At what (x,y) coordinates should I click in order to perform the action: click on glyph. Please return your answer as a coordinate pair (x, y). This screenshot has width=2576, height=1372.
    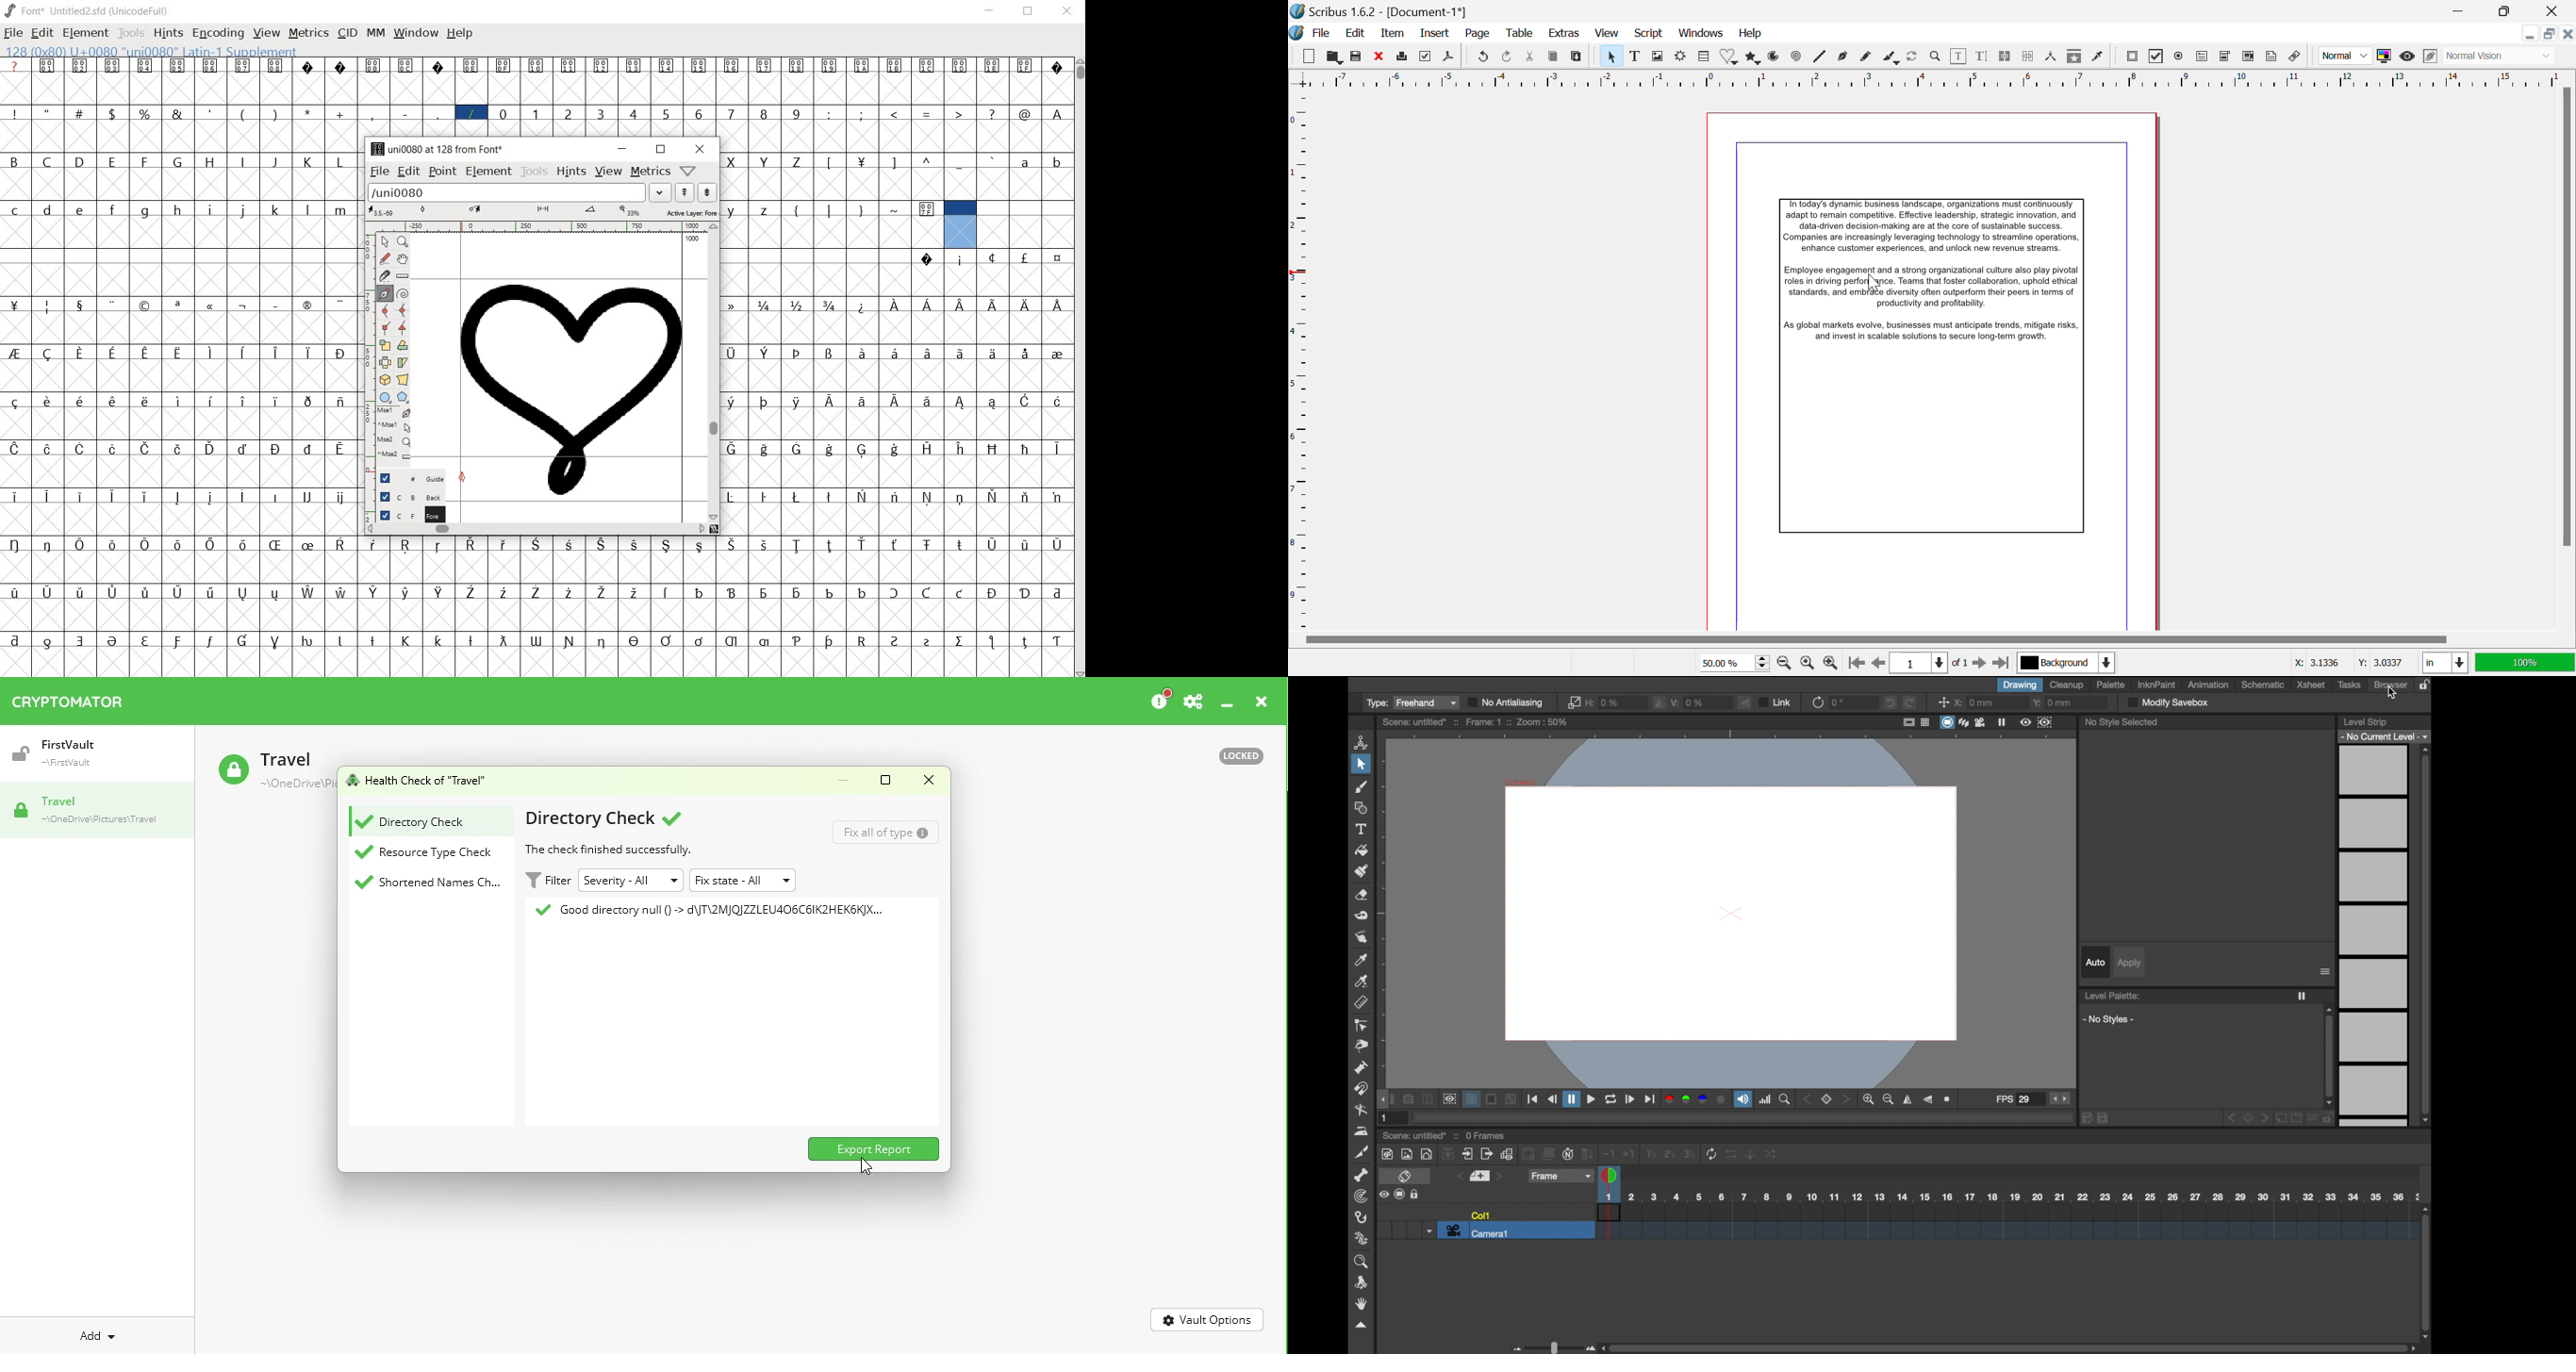
    Looking at the image, I should click on (340, 114).